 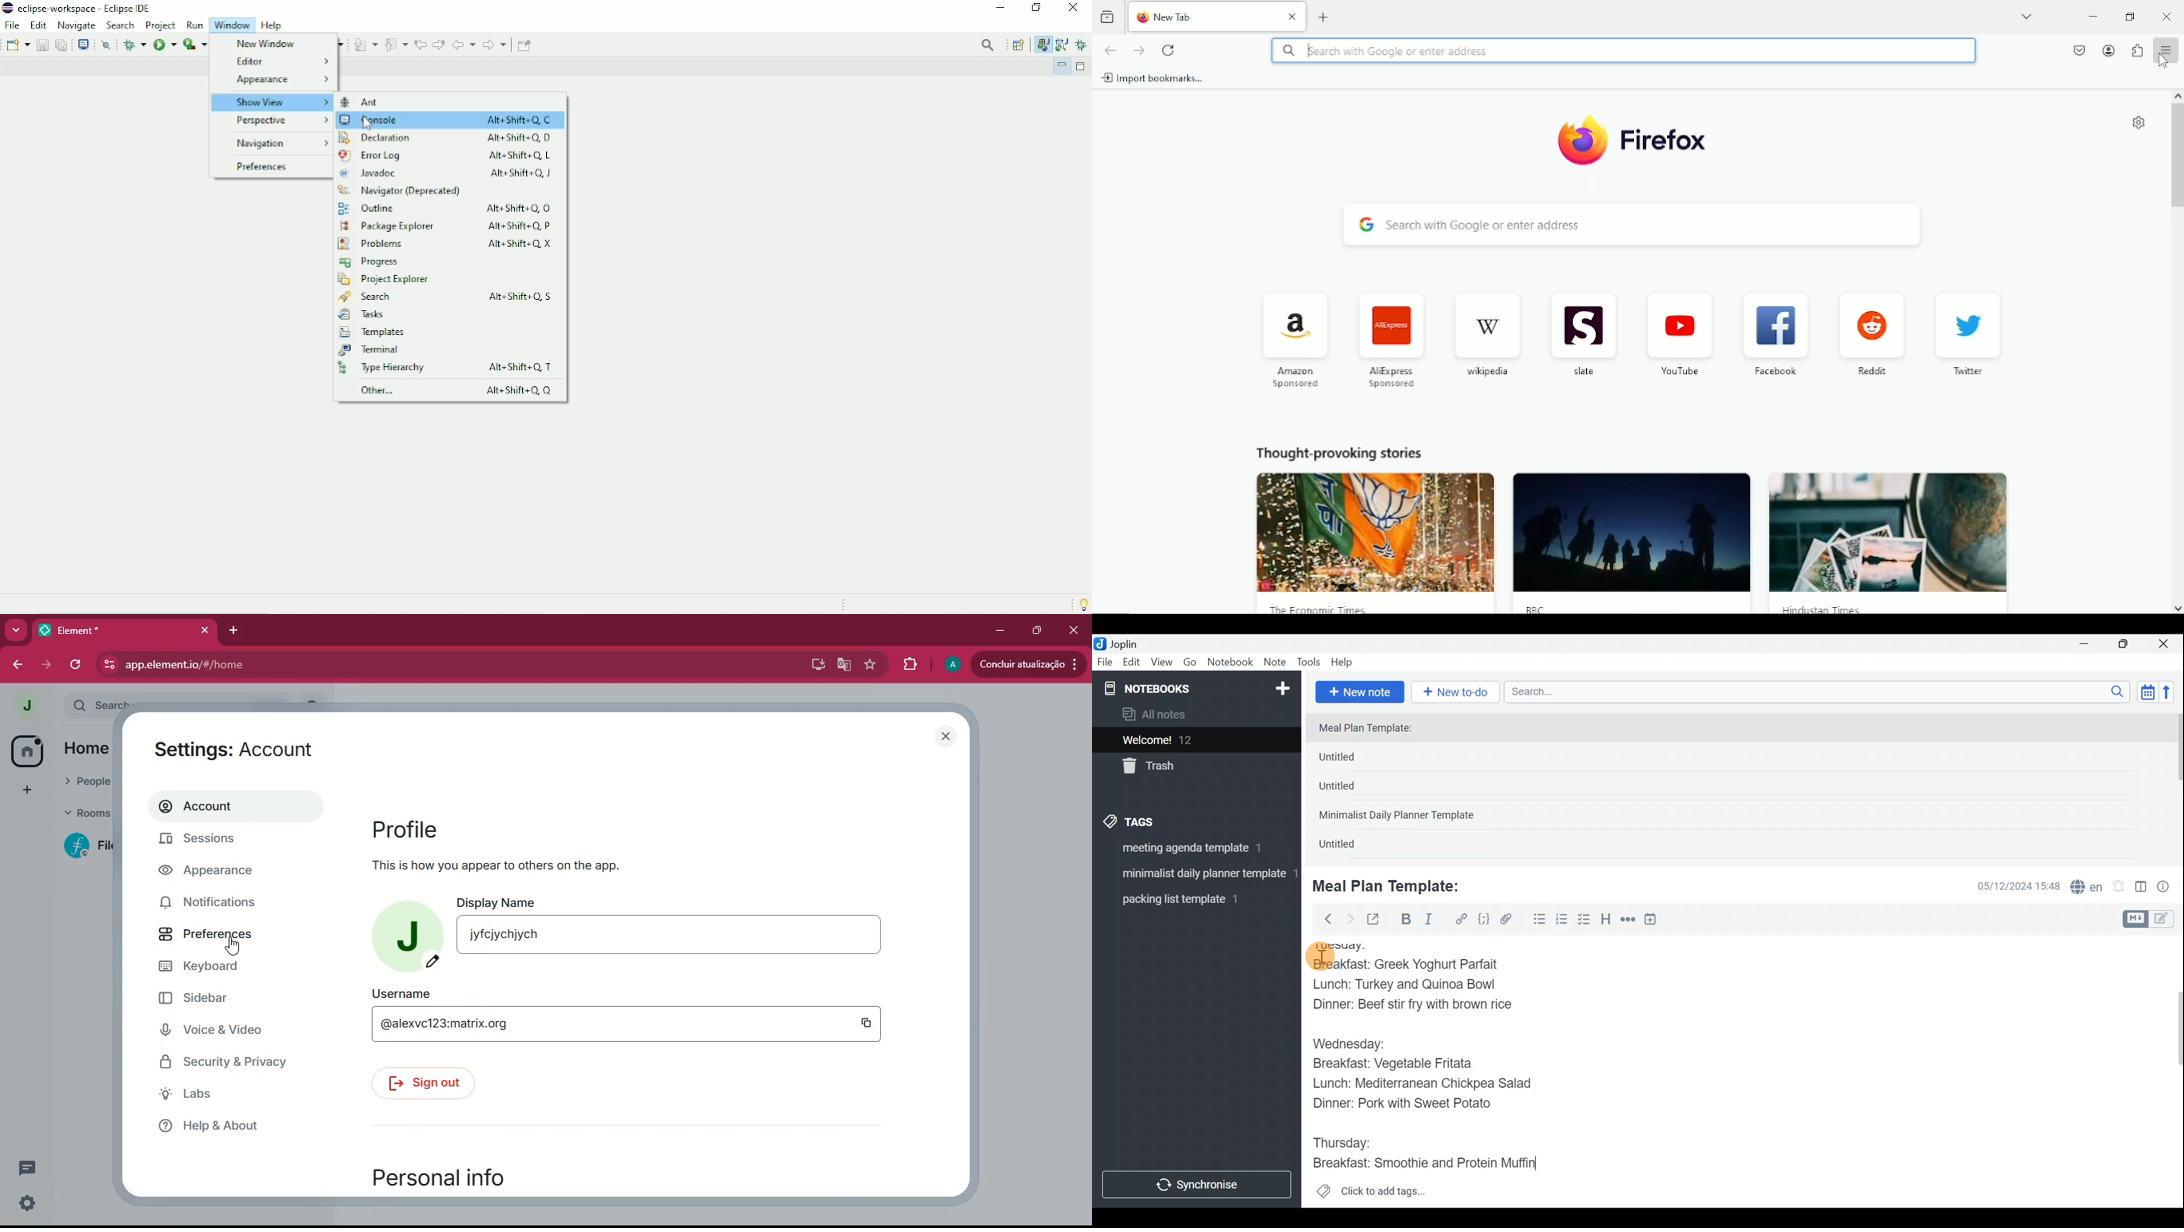 What do you see at coordinates (7, 8) in the screenshot?
I see `eclipse logo ` at bounding box center [7, 8].